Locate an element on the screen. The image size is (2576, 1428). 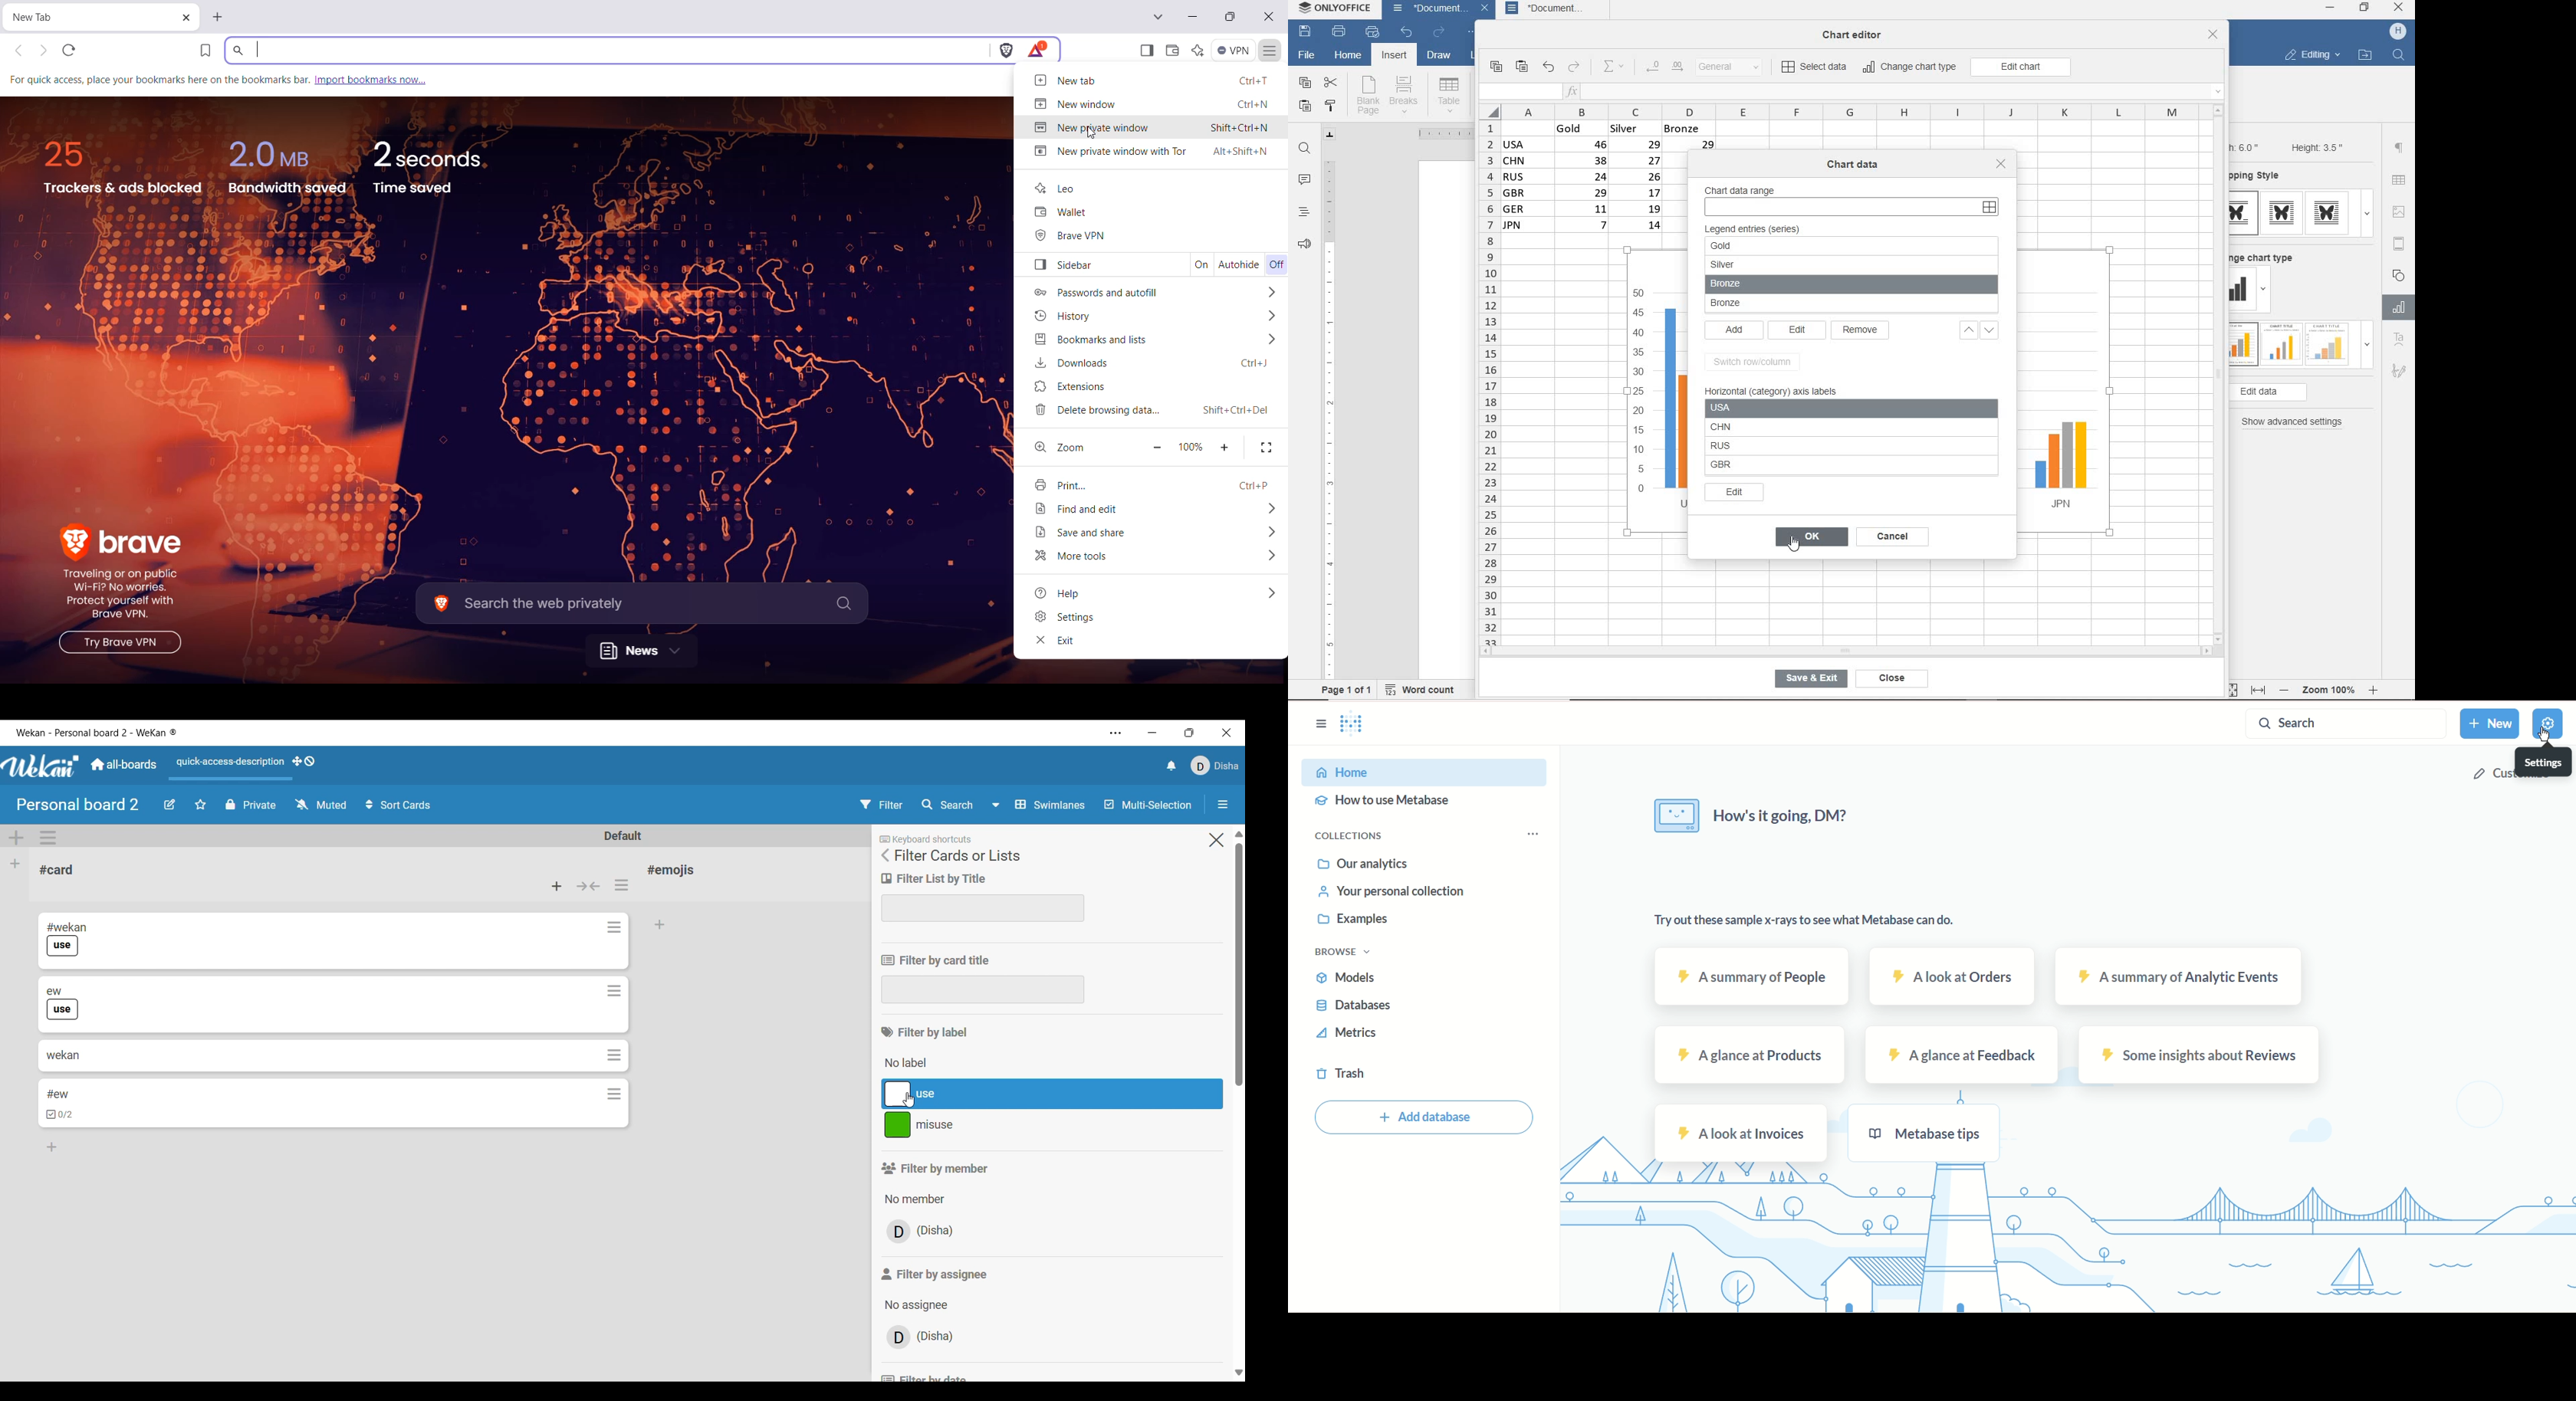
=Sheet11SA$1:$DS7 is located at coordinates (1855, 207).